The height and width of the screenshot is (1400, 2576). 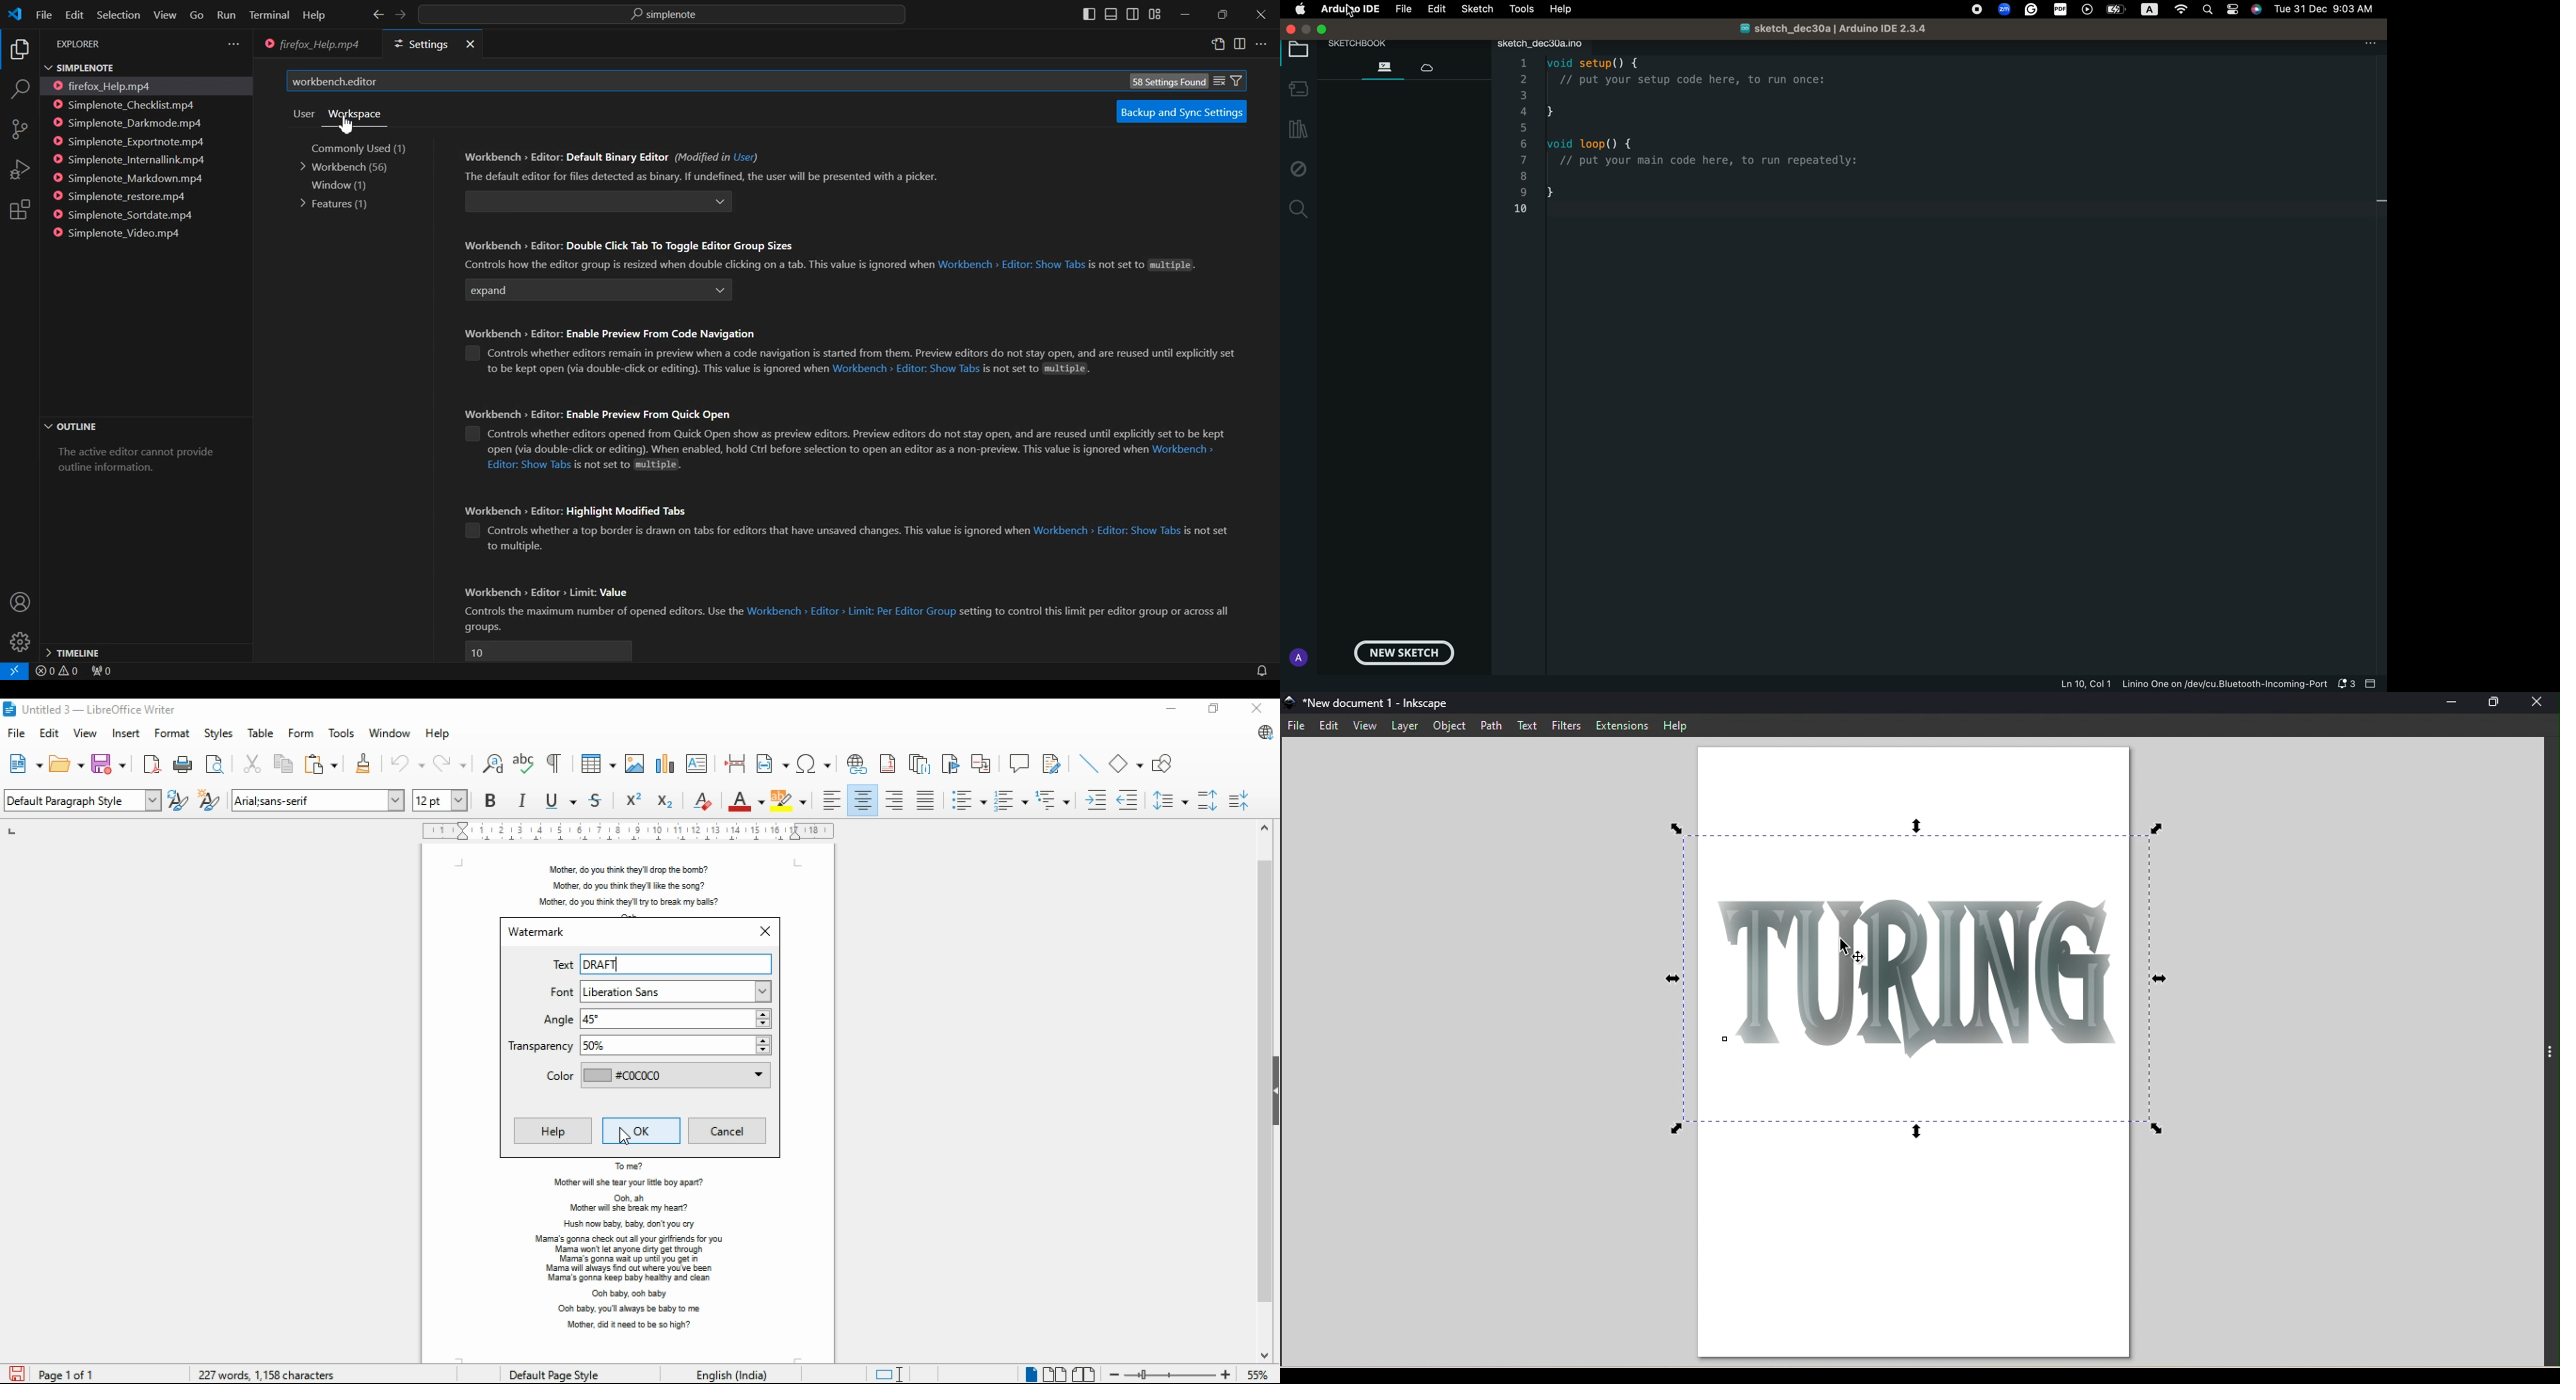 I want to click on Edit, so click(x=1329, y=728).